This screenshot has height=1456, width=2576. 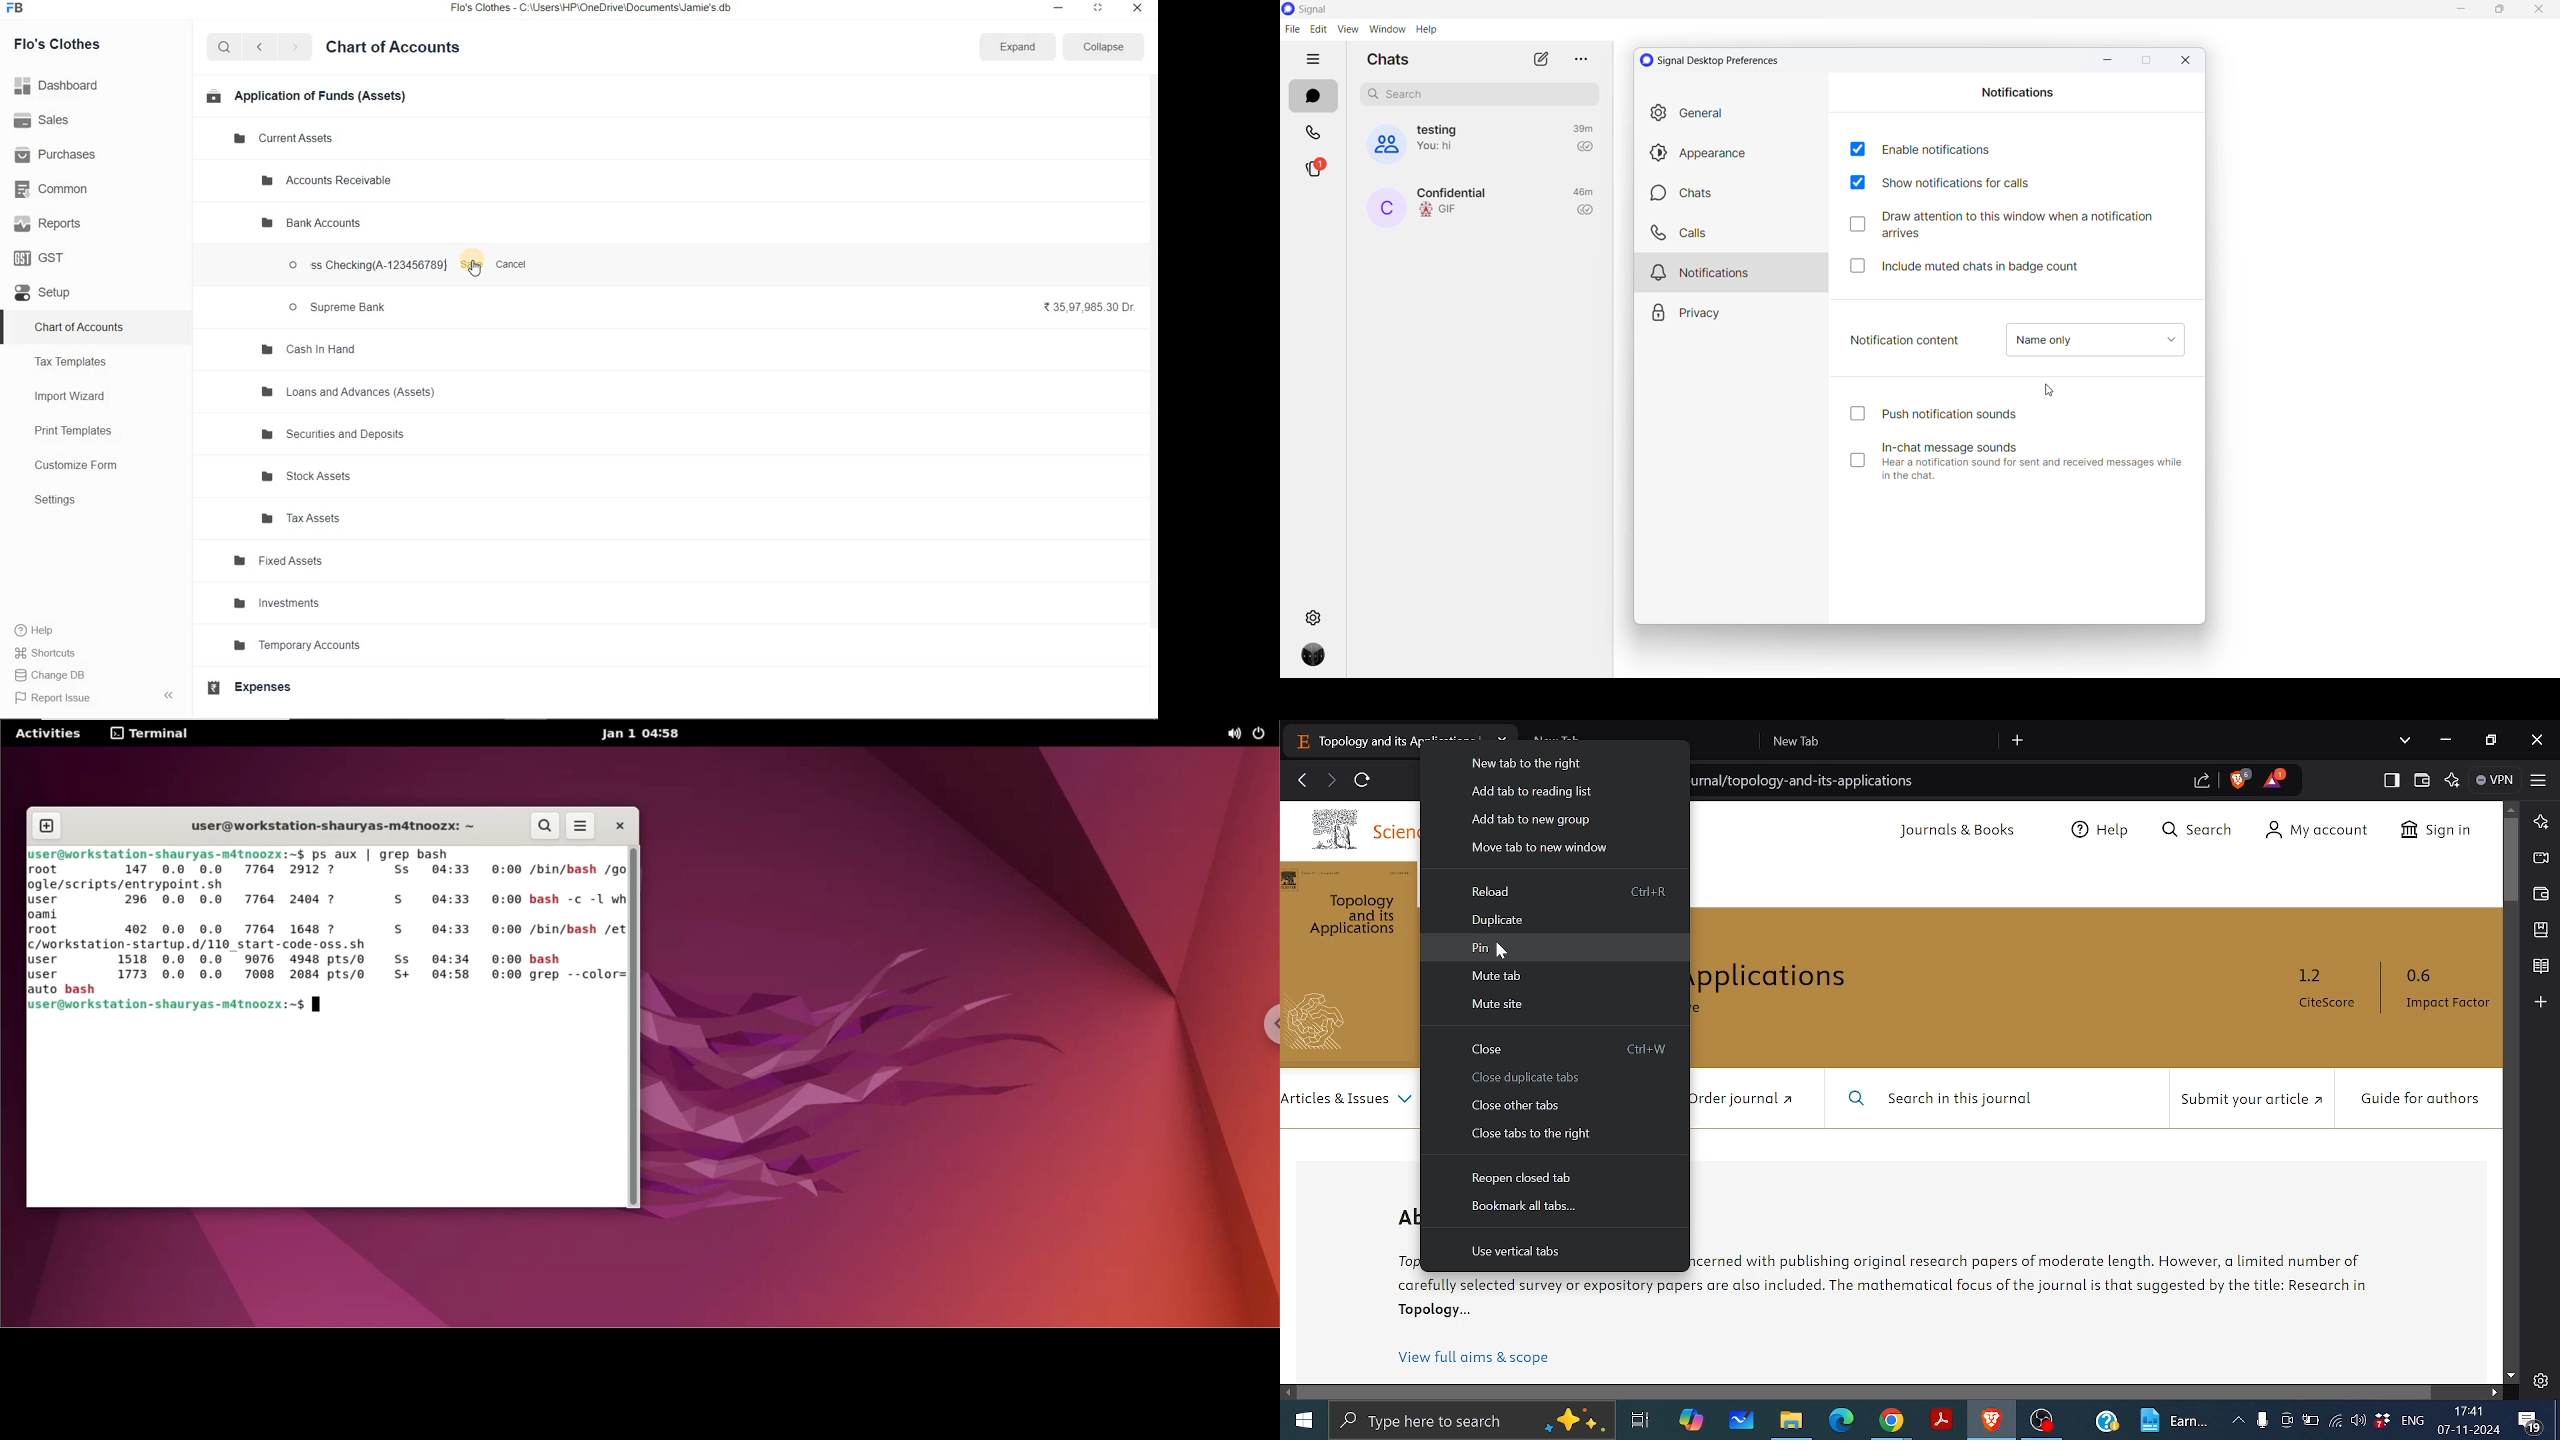 I want to click on Investments, so click(x=306, y=602).